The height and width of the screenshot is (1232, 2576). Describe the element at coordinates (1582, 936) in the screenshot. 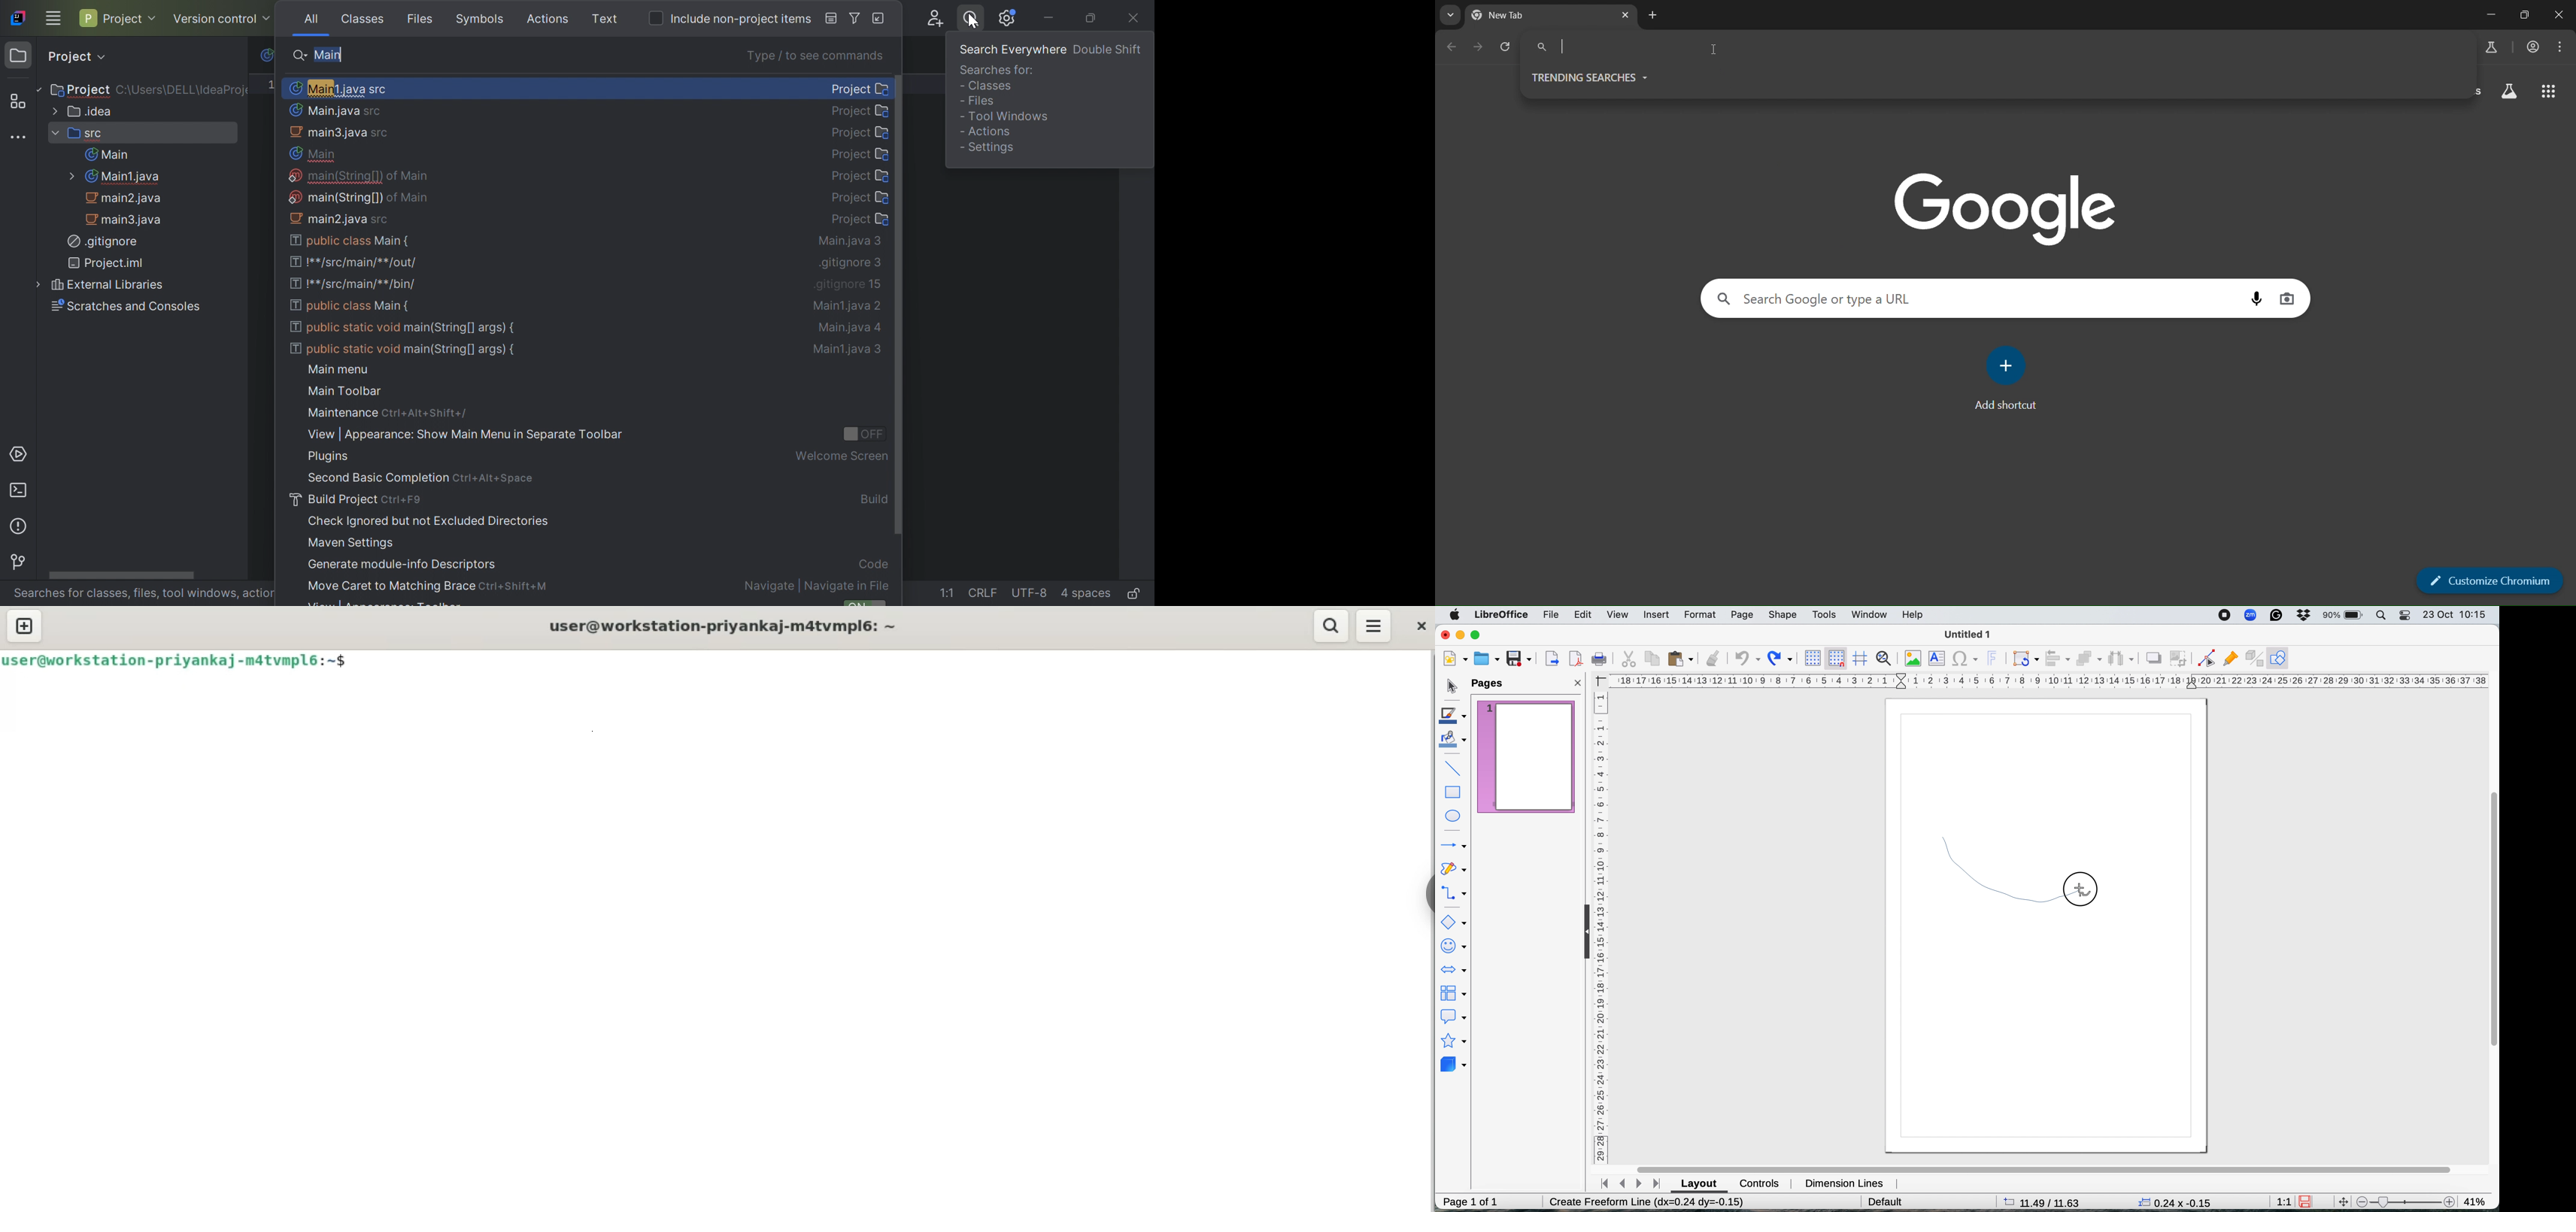

I see `collapse` at that location.